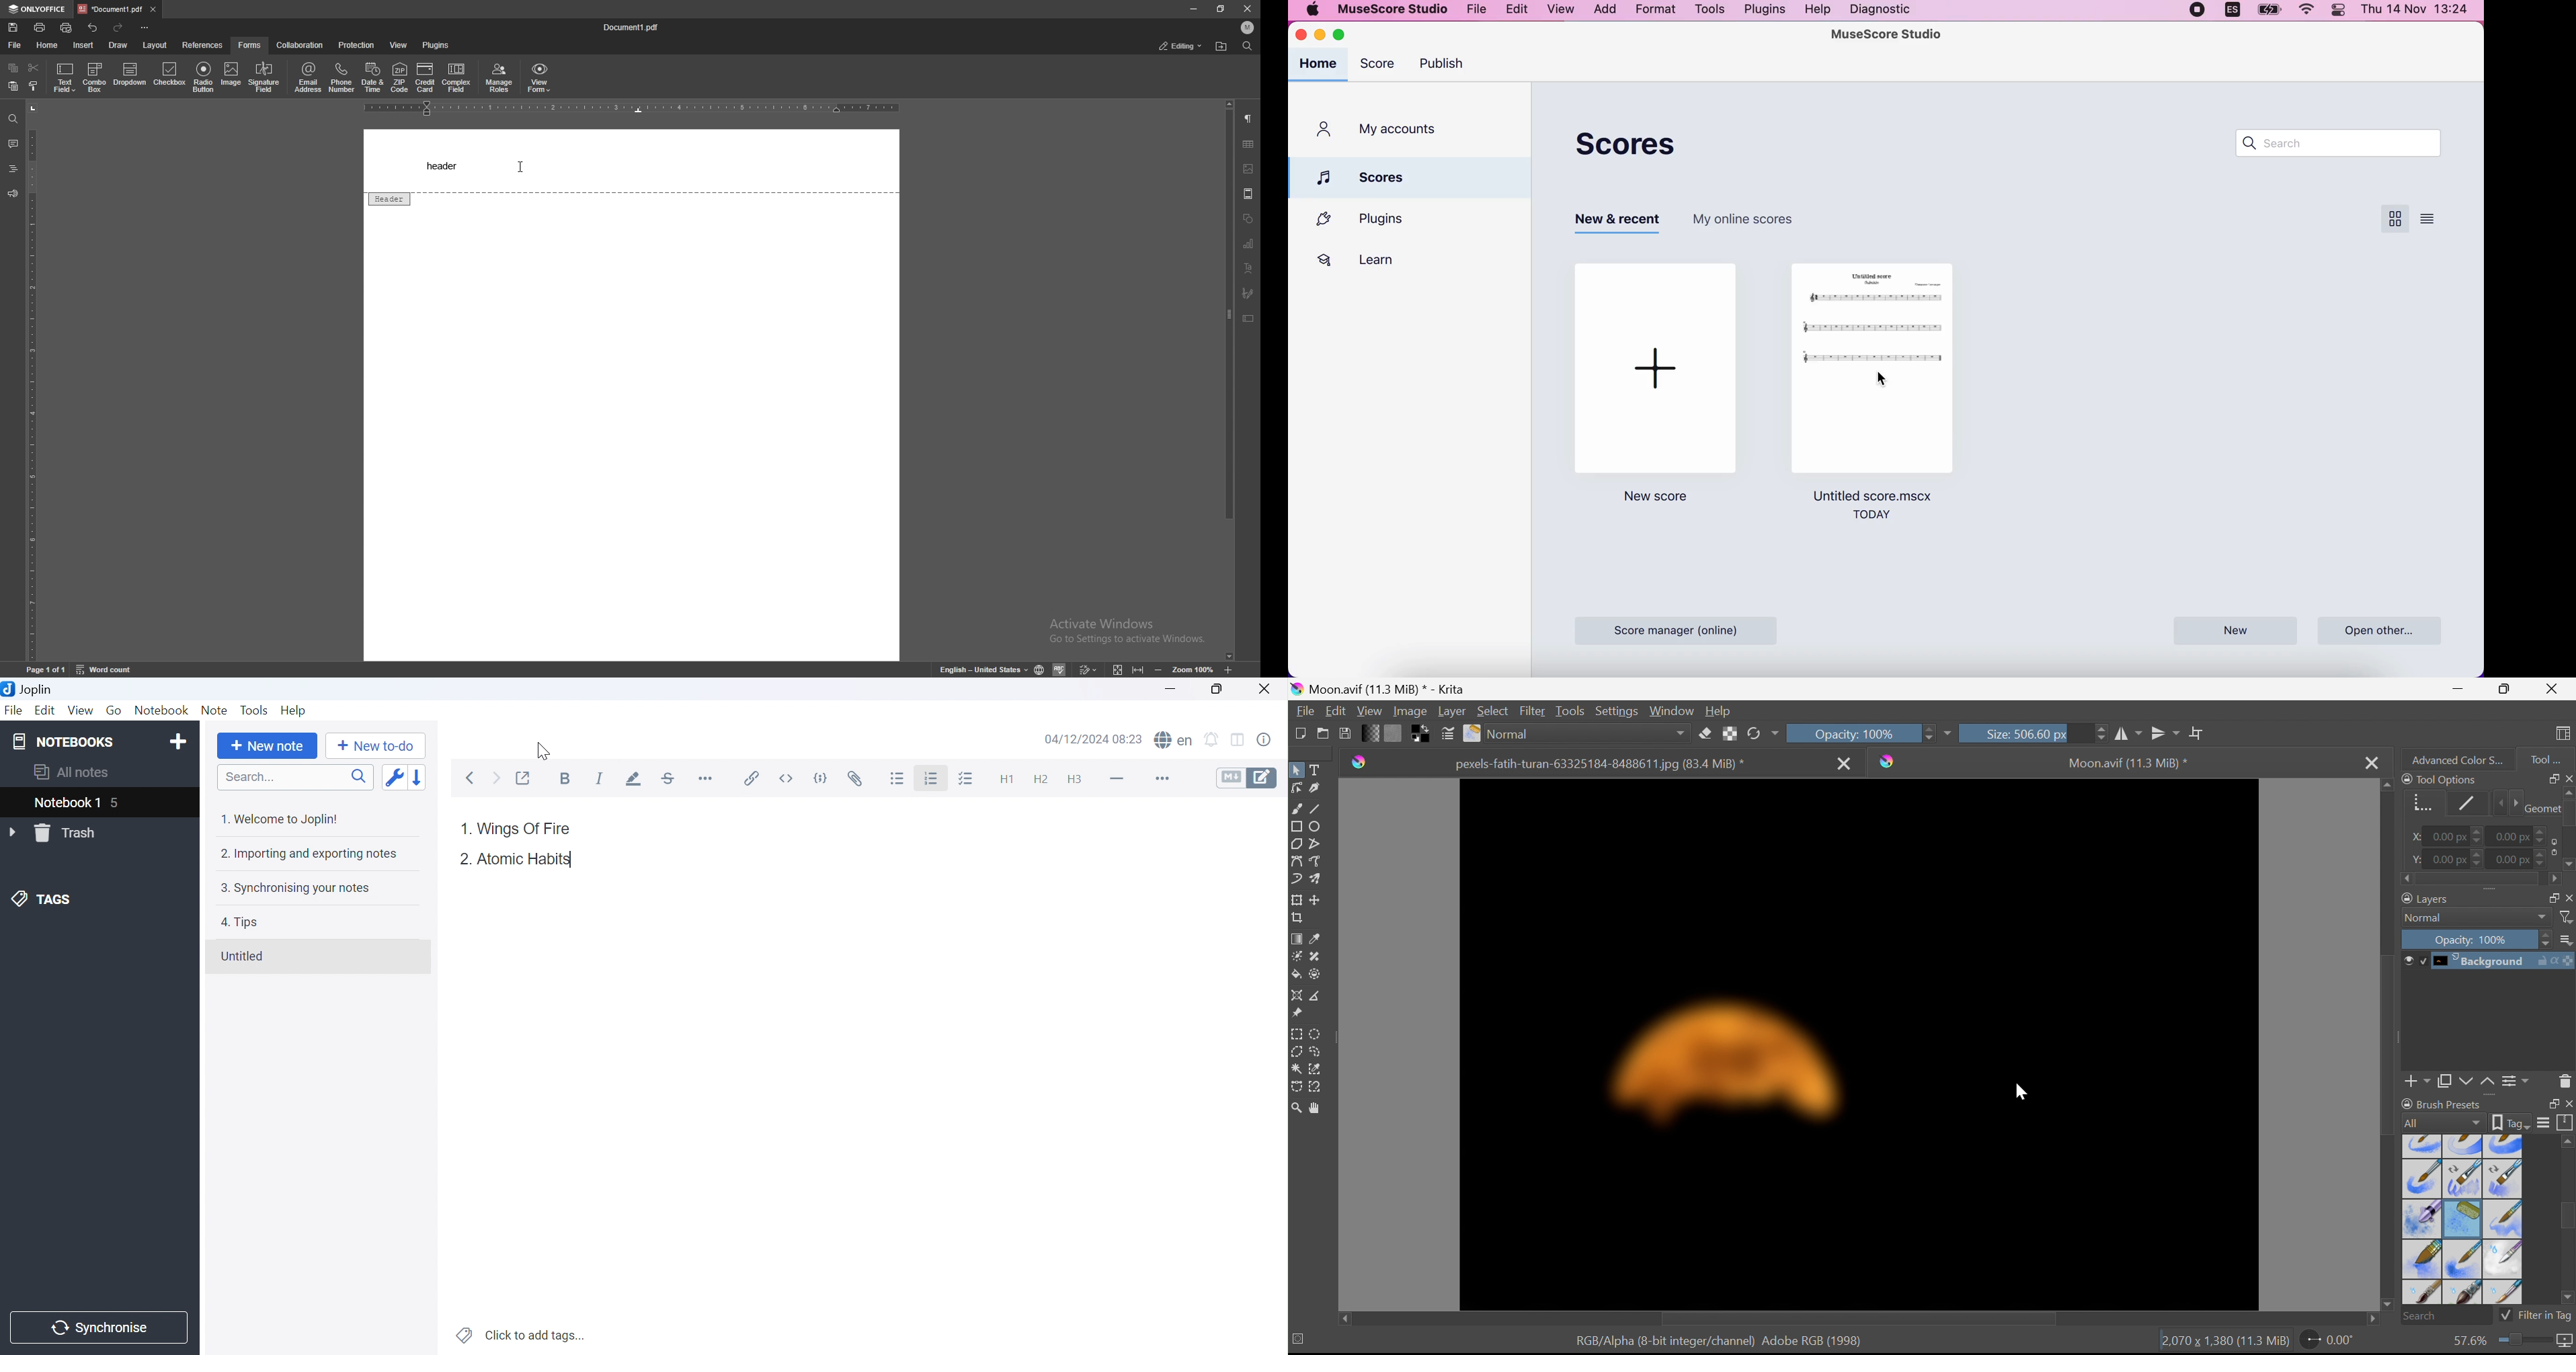  Describe the element at coordinates (1316, 1070) in the screenshot. I see `Similar color selection tool` at that location.